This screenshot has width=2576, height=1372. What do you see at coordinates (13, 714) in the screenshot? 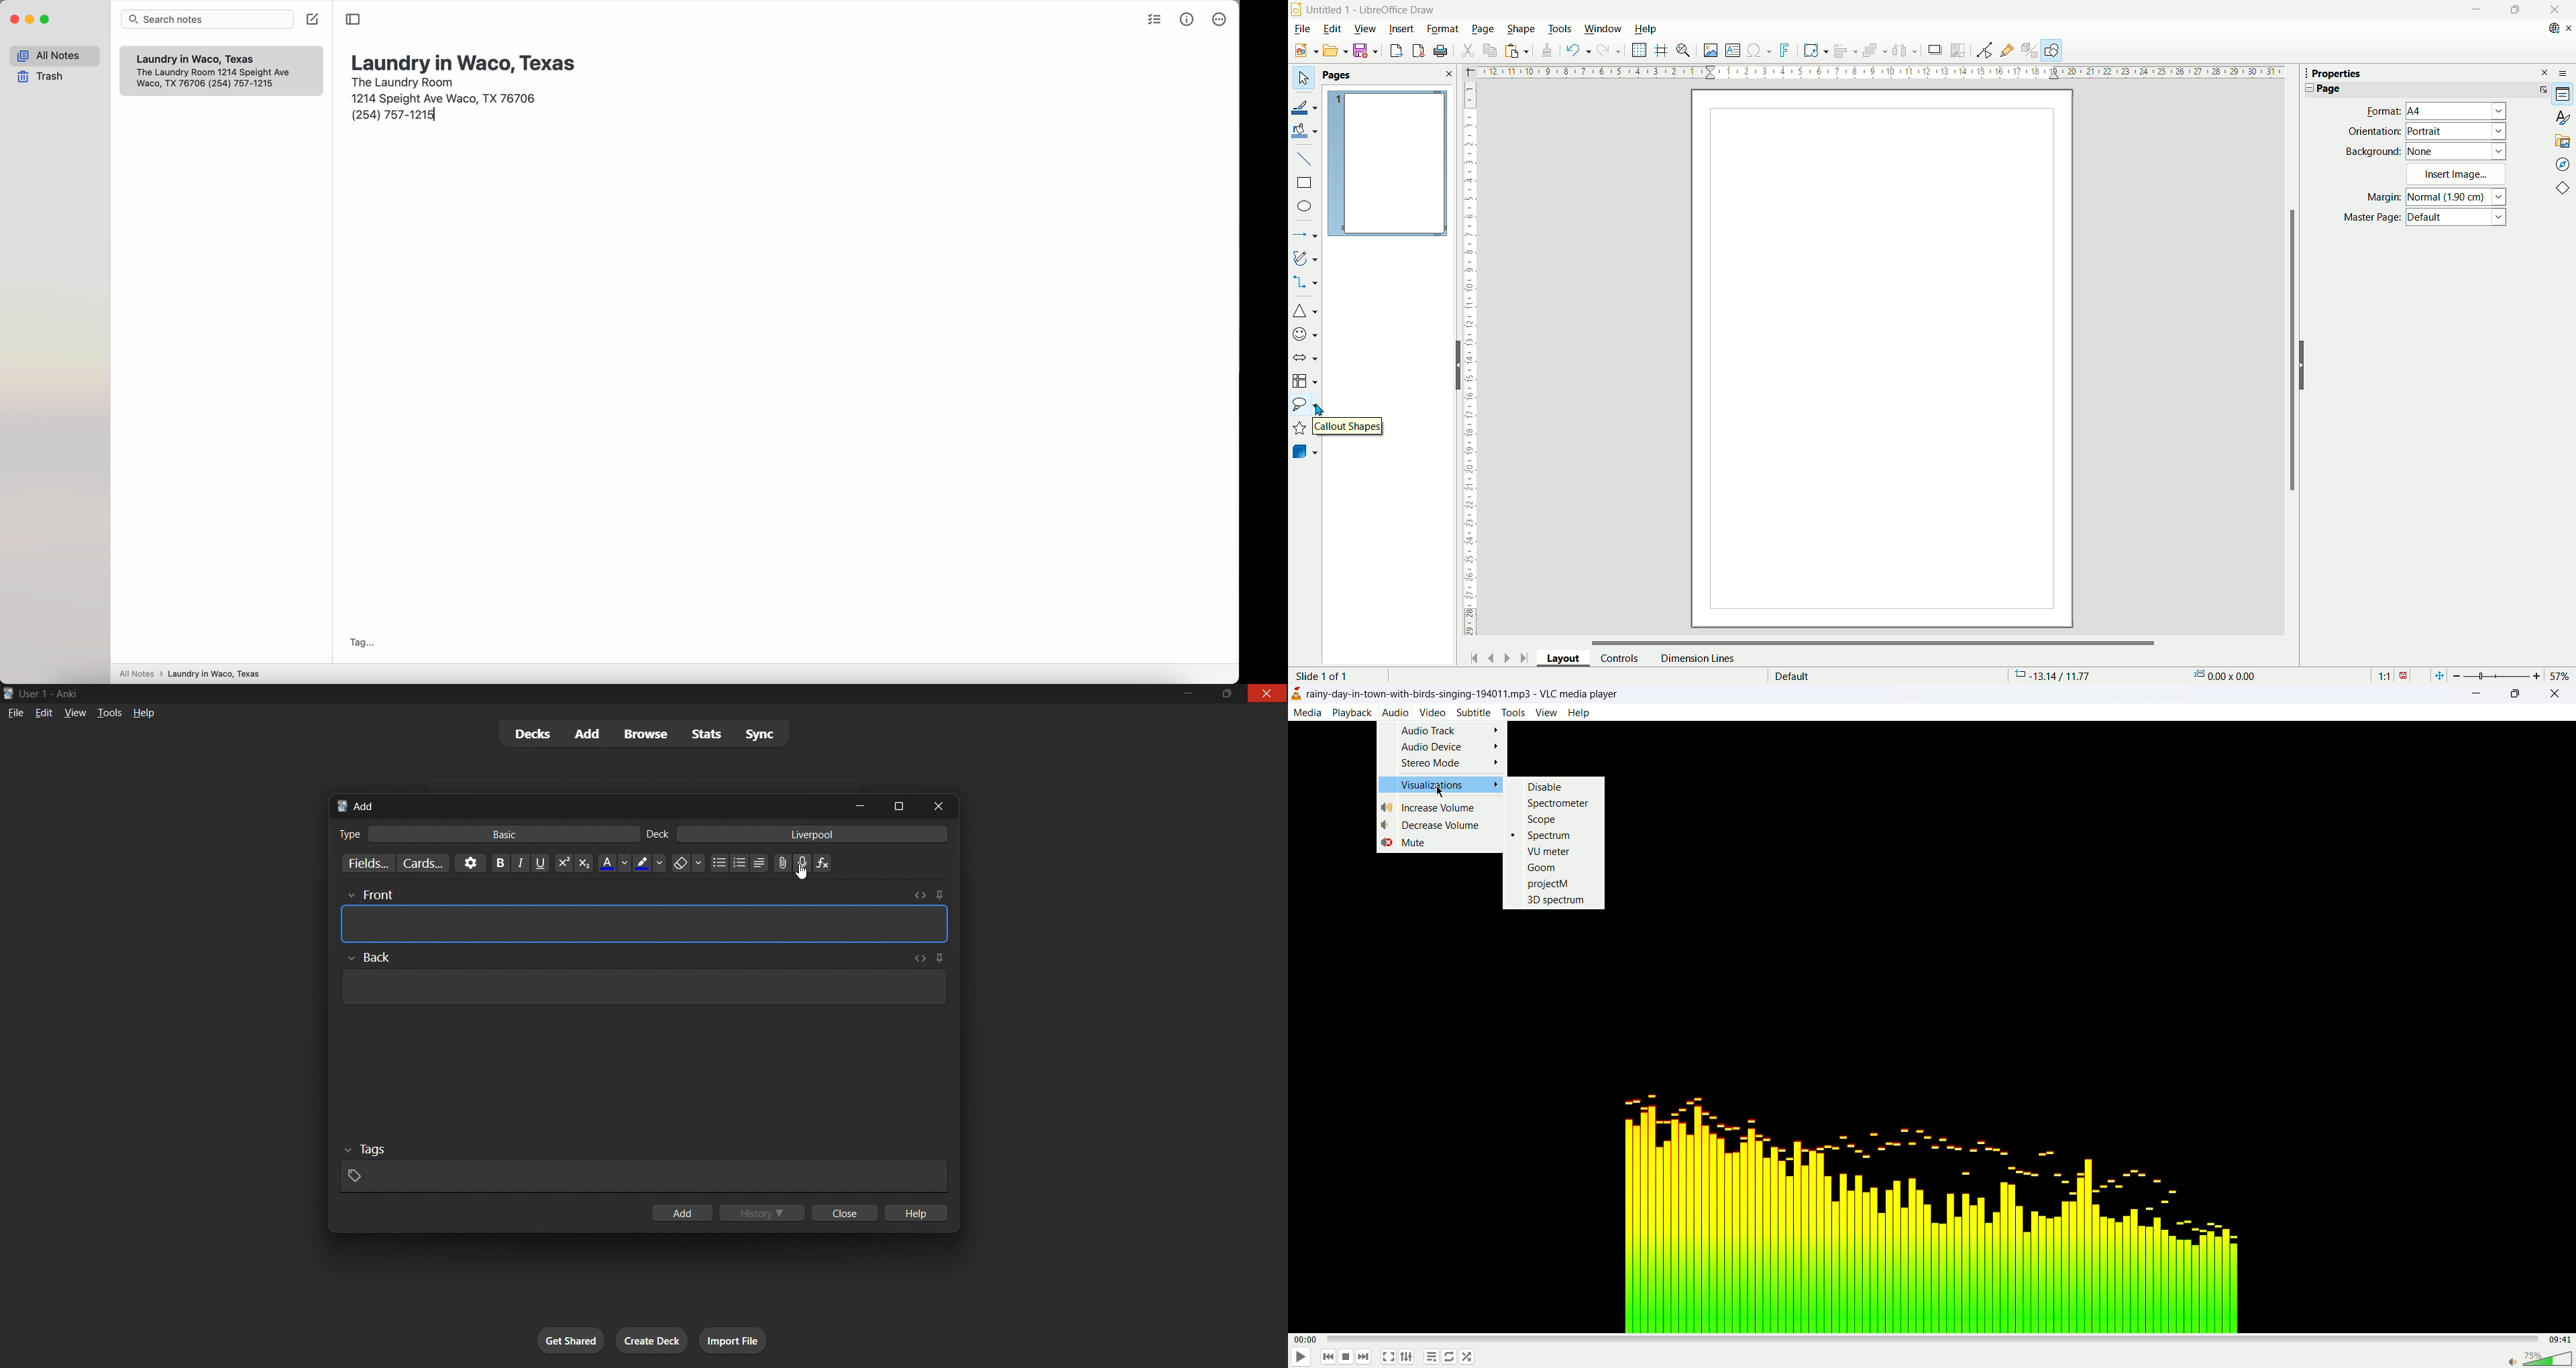
I see `file` at bounding box center [13, 714].